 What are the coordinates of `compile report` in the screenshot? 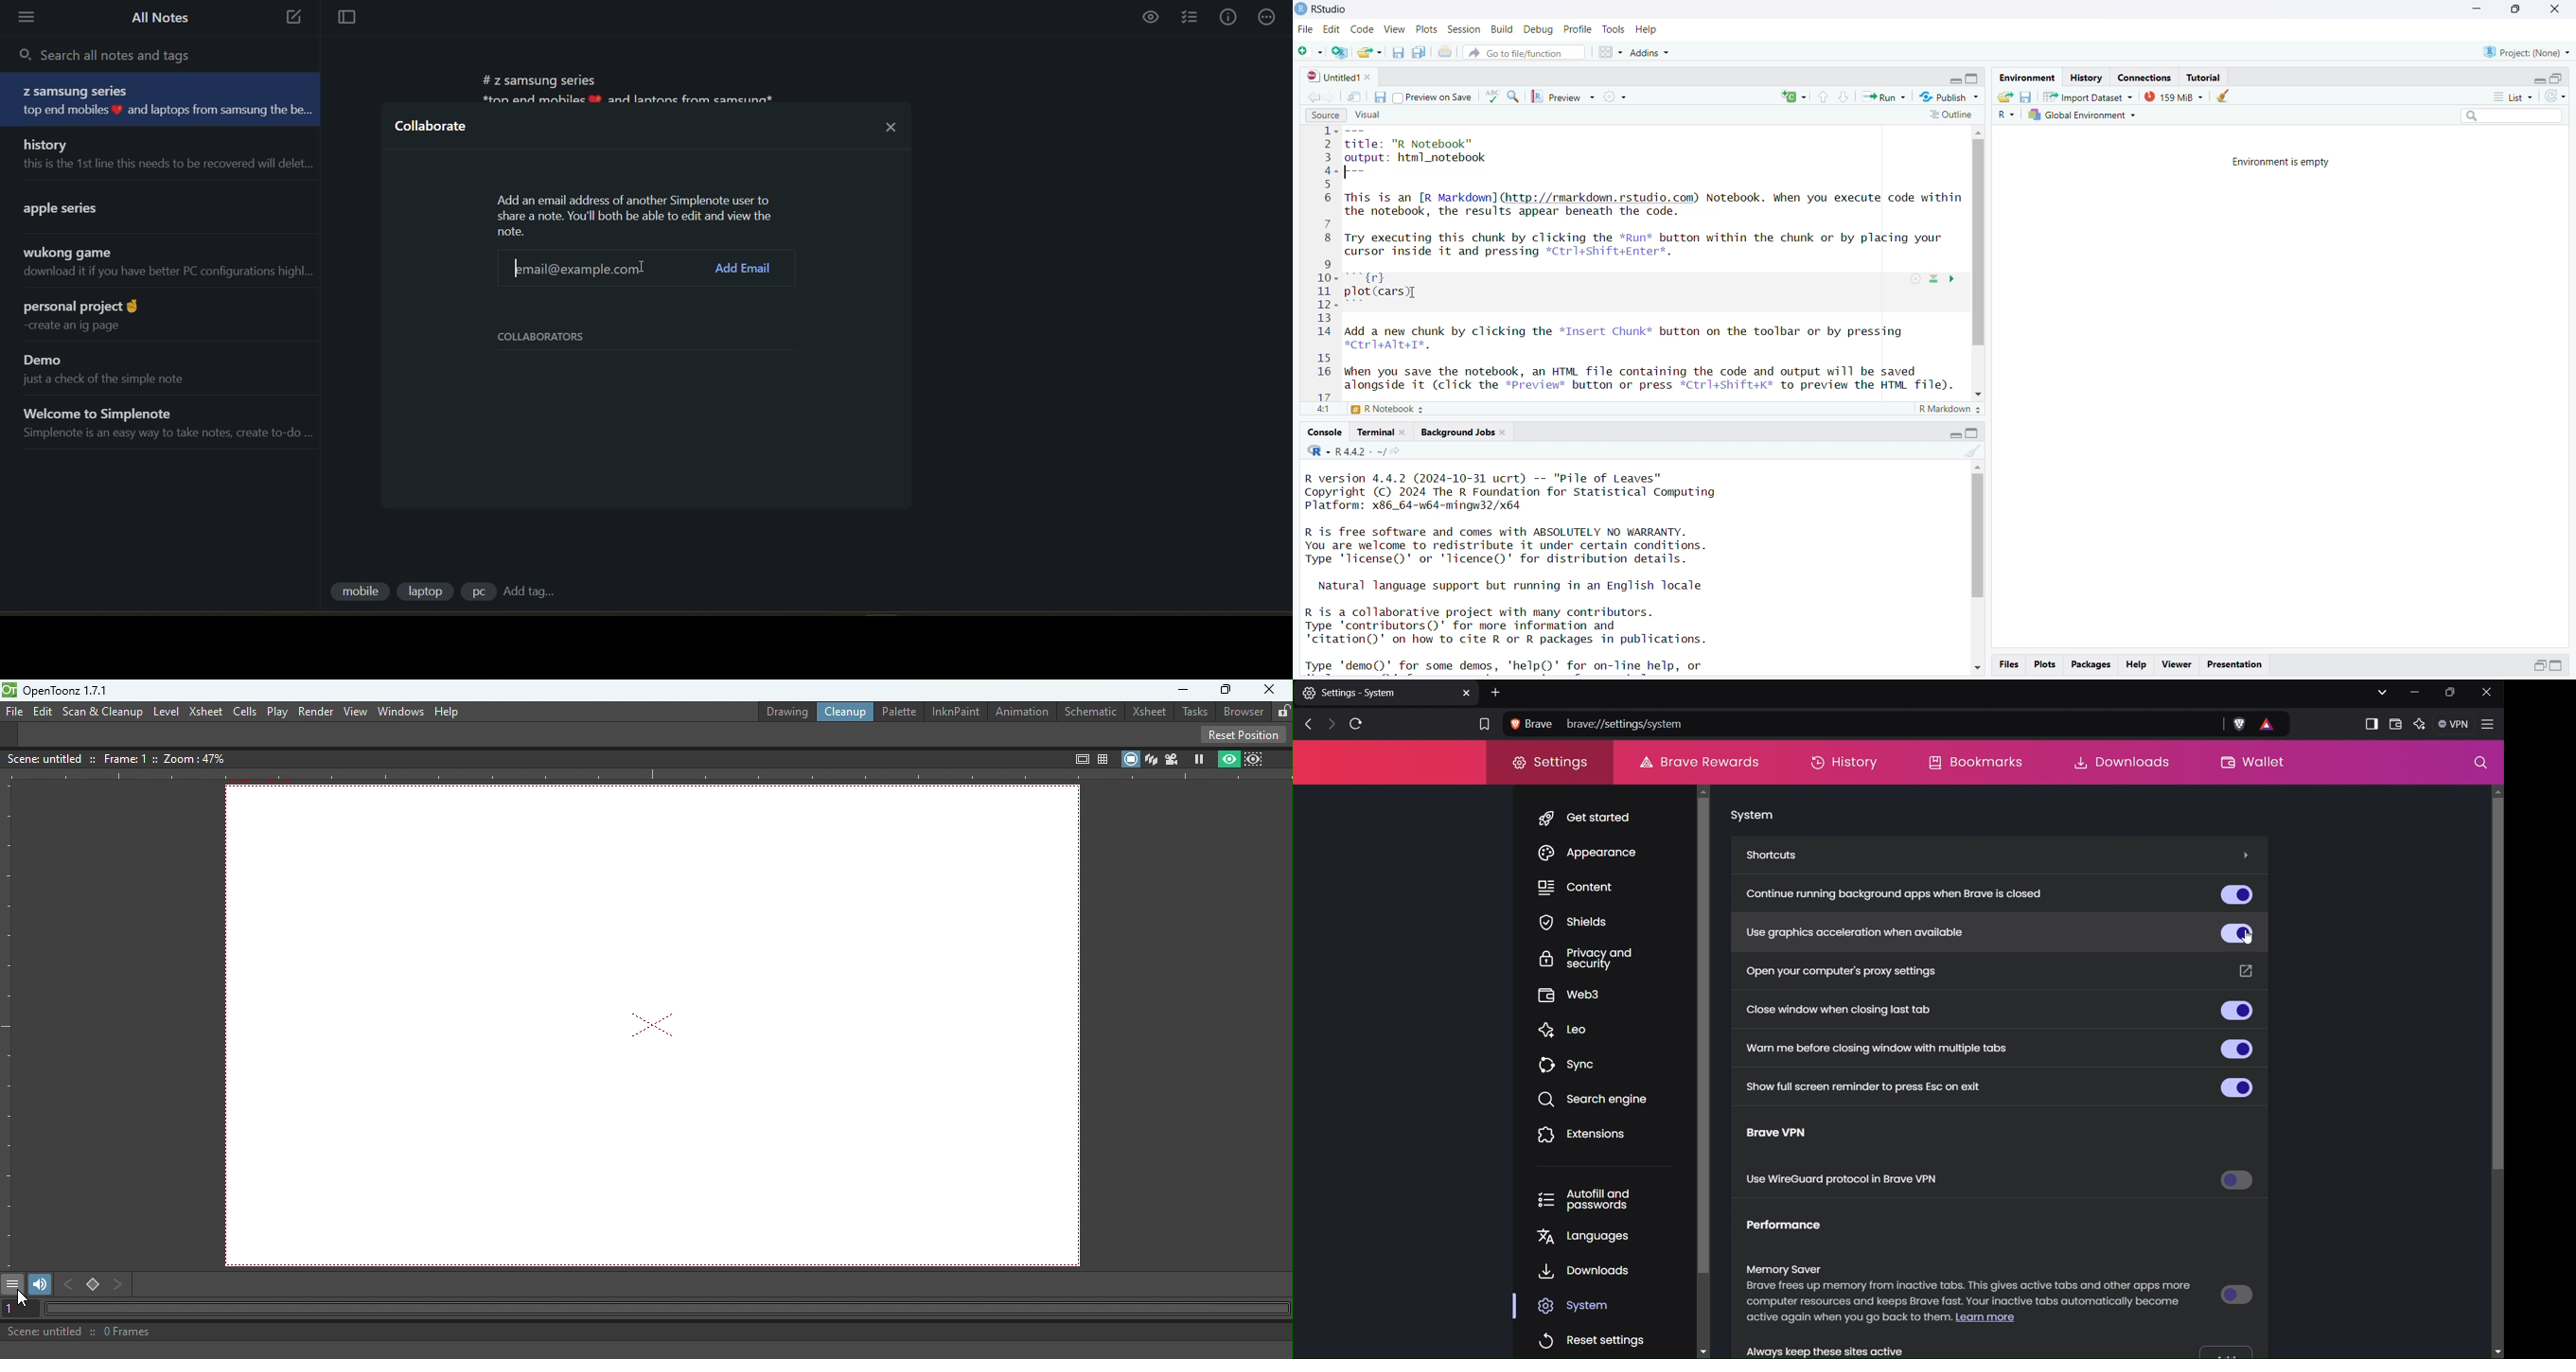 It's located at (1617, 96).